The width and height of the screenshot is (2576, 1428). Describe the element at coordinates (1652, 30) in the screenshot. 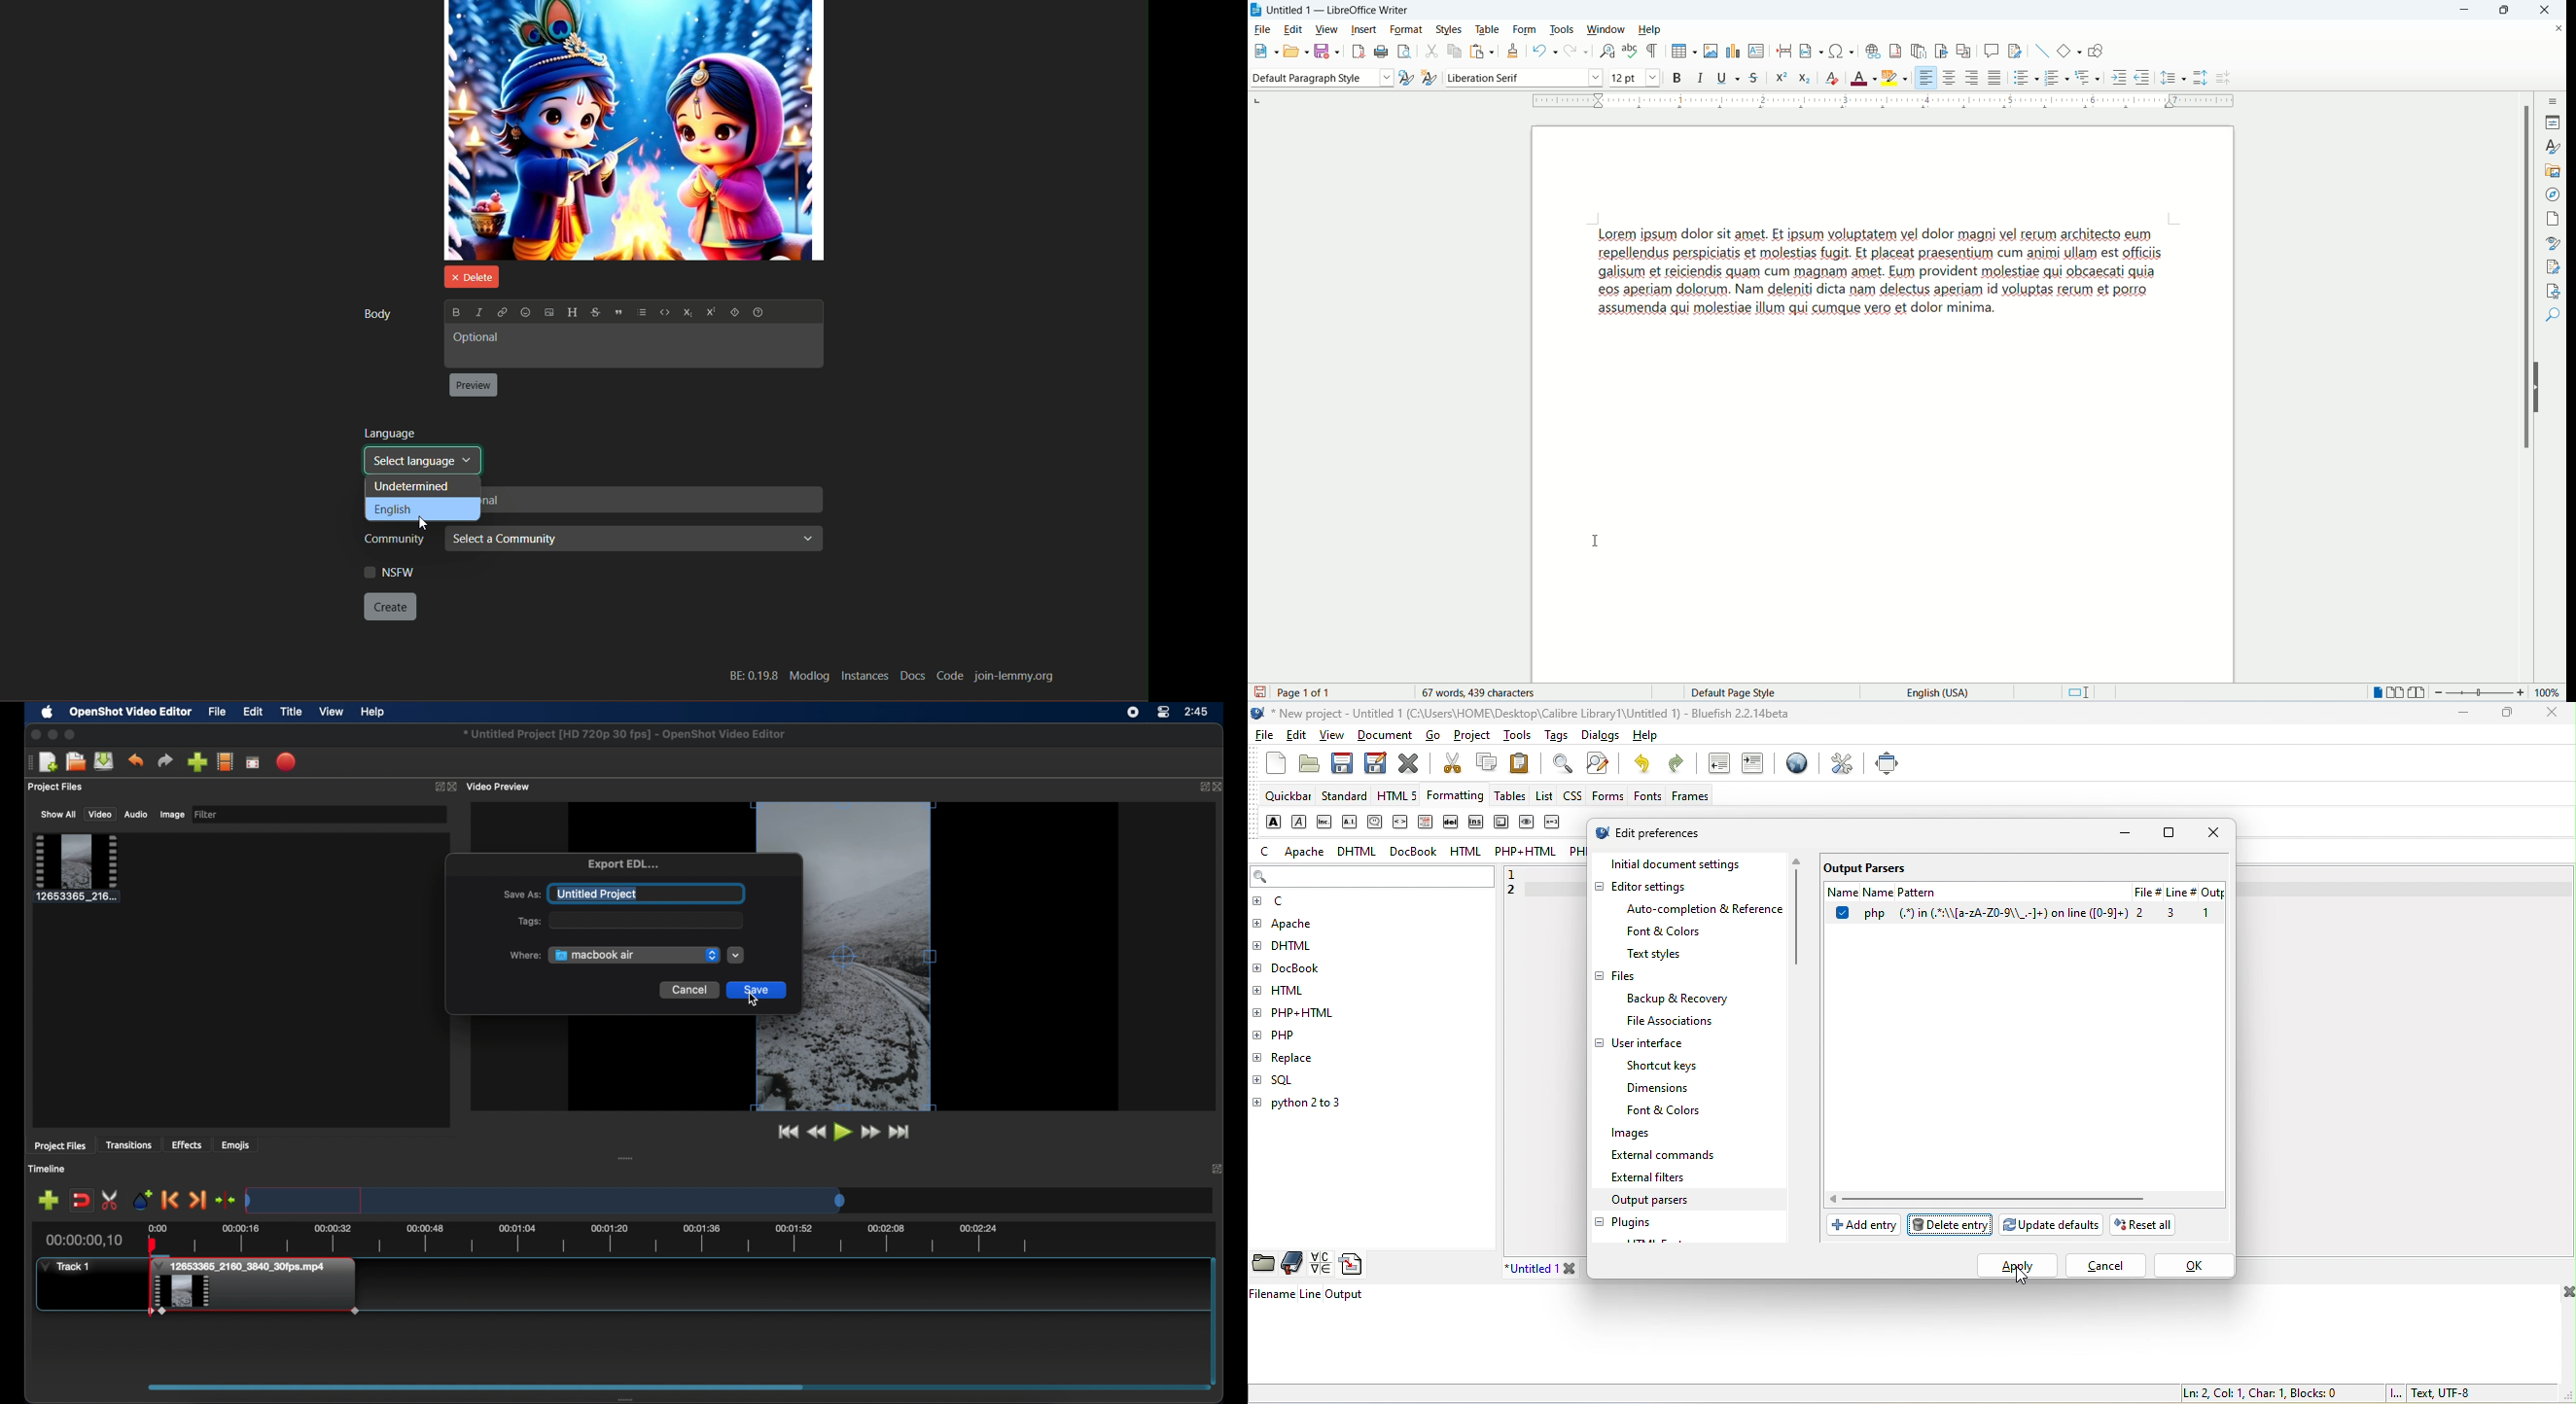

I see `help` at that location.